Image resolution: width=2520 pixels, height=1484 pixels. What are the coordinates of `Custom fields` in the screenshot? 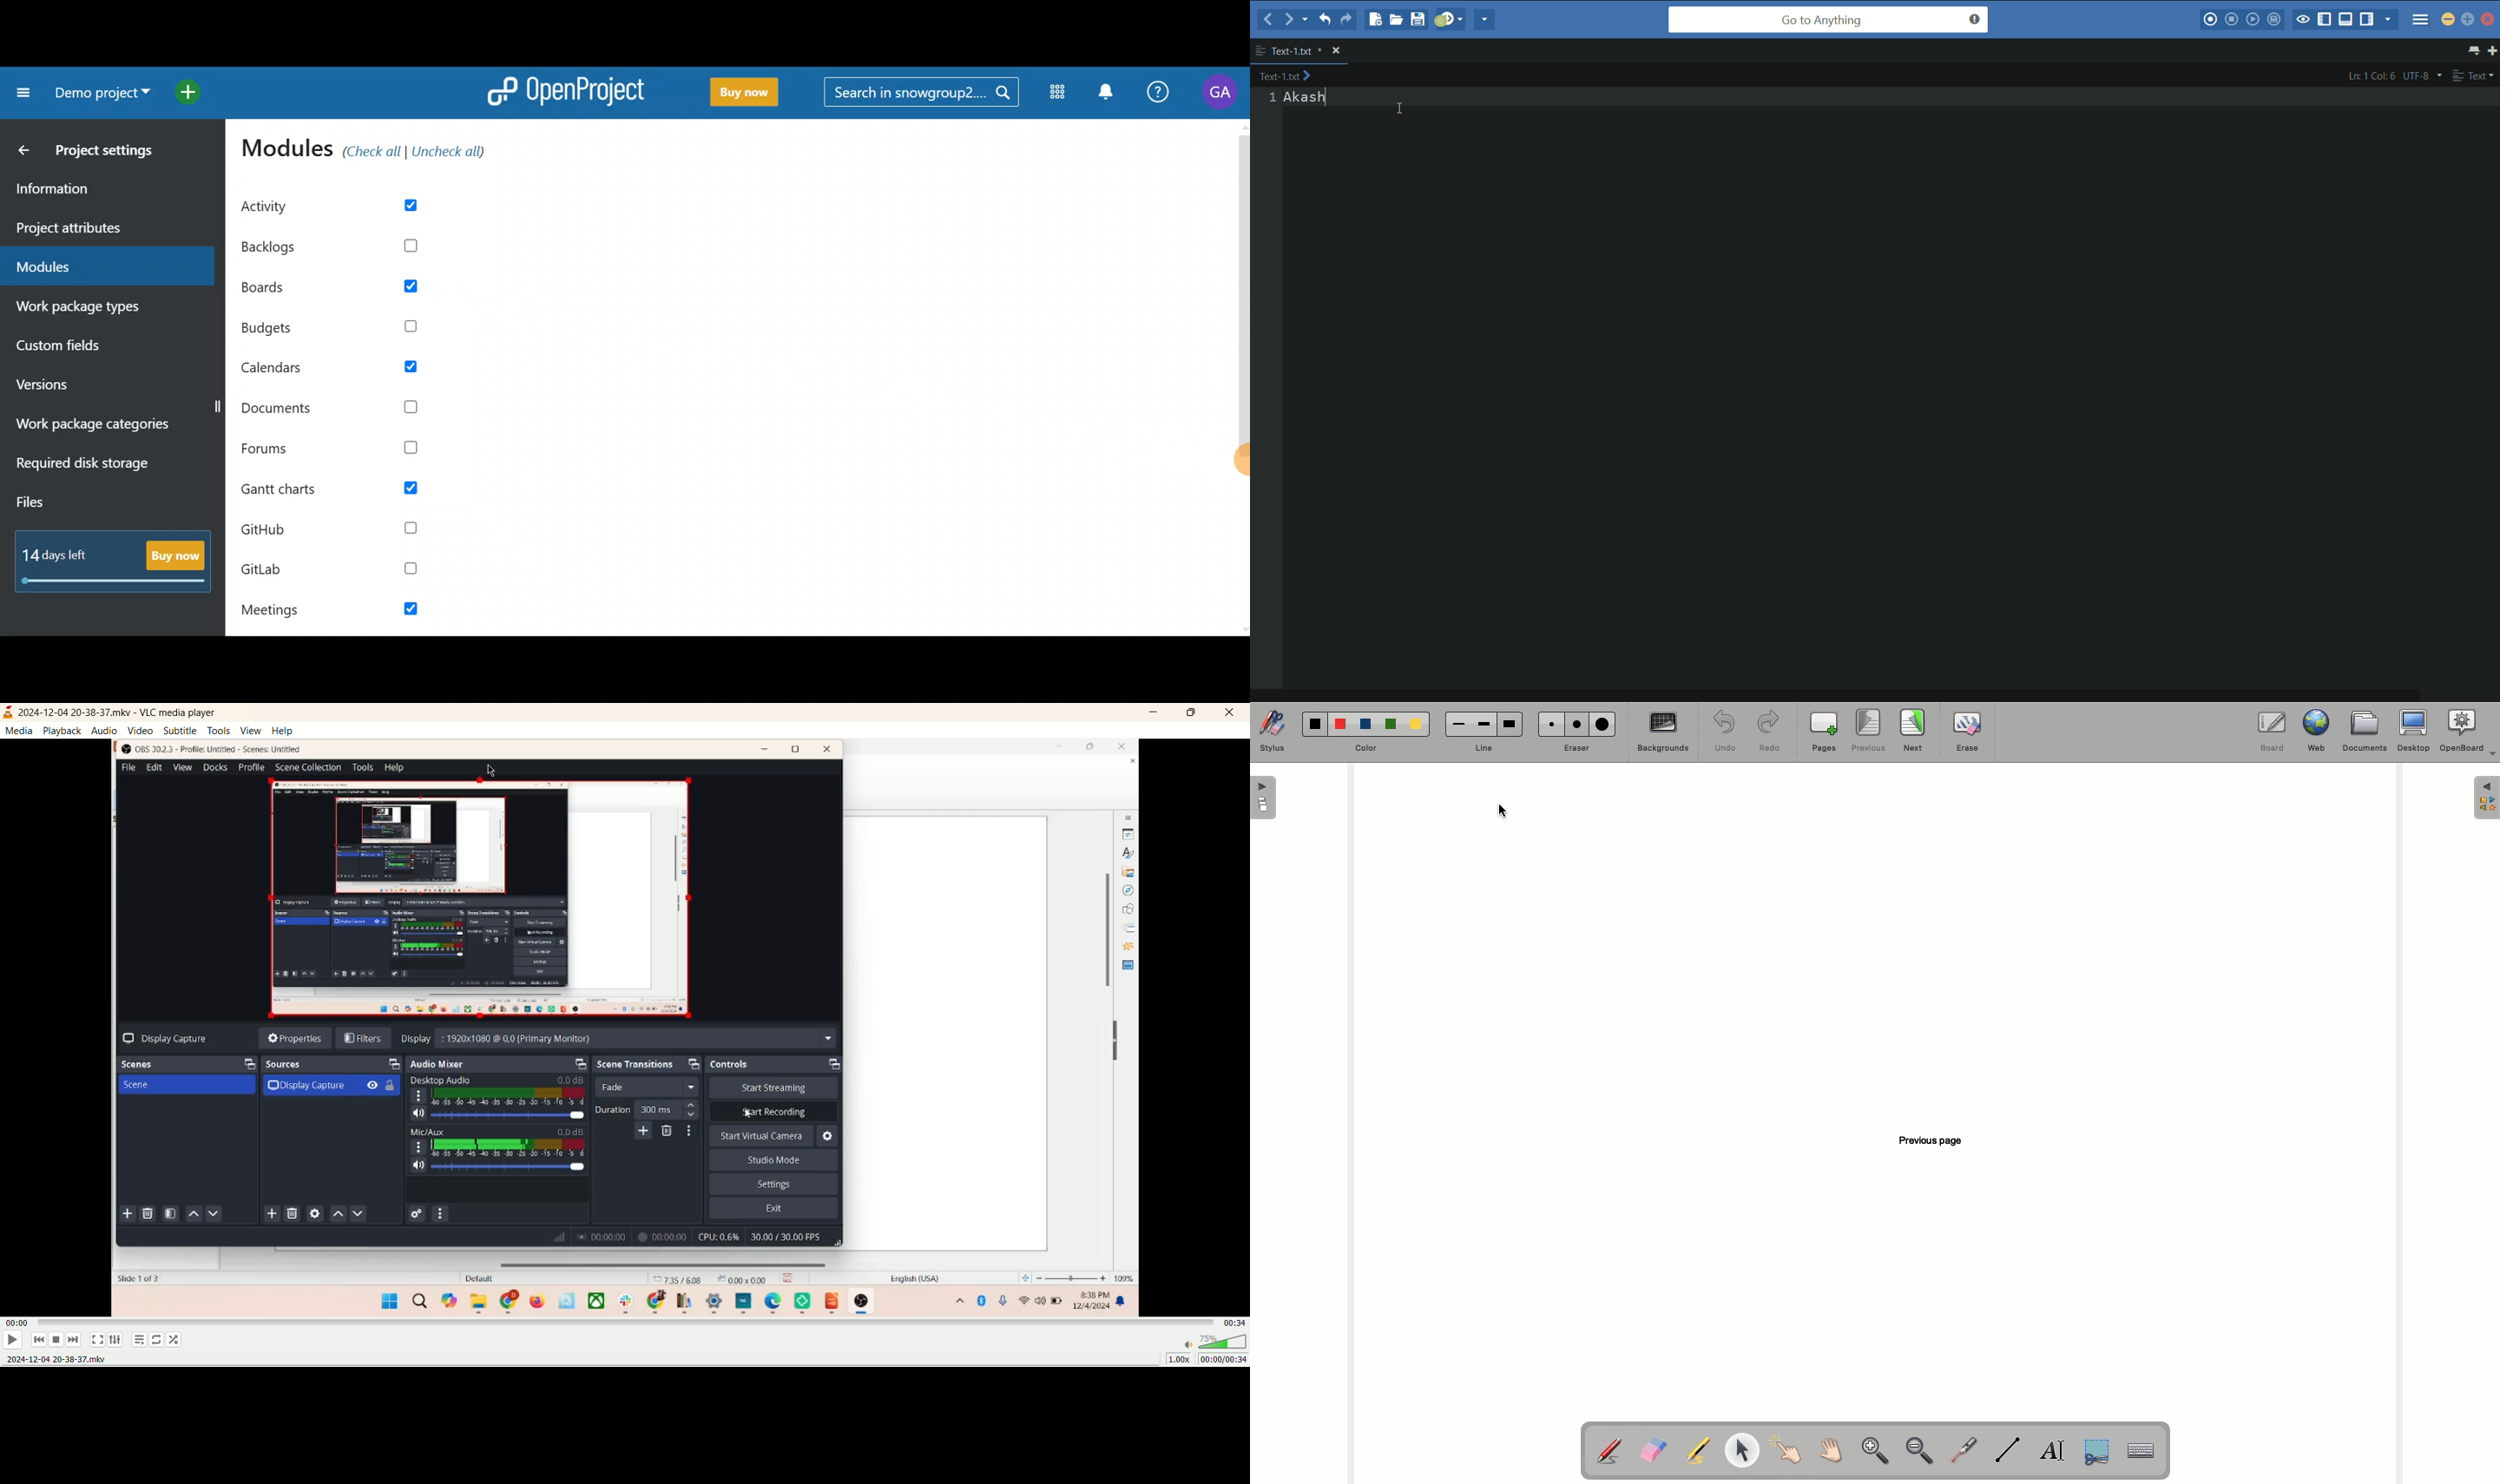 It's located at (87, 350).